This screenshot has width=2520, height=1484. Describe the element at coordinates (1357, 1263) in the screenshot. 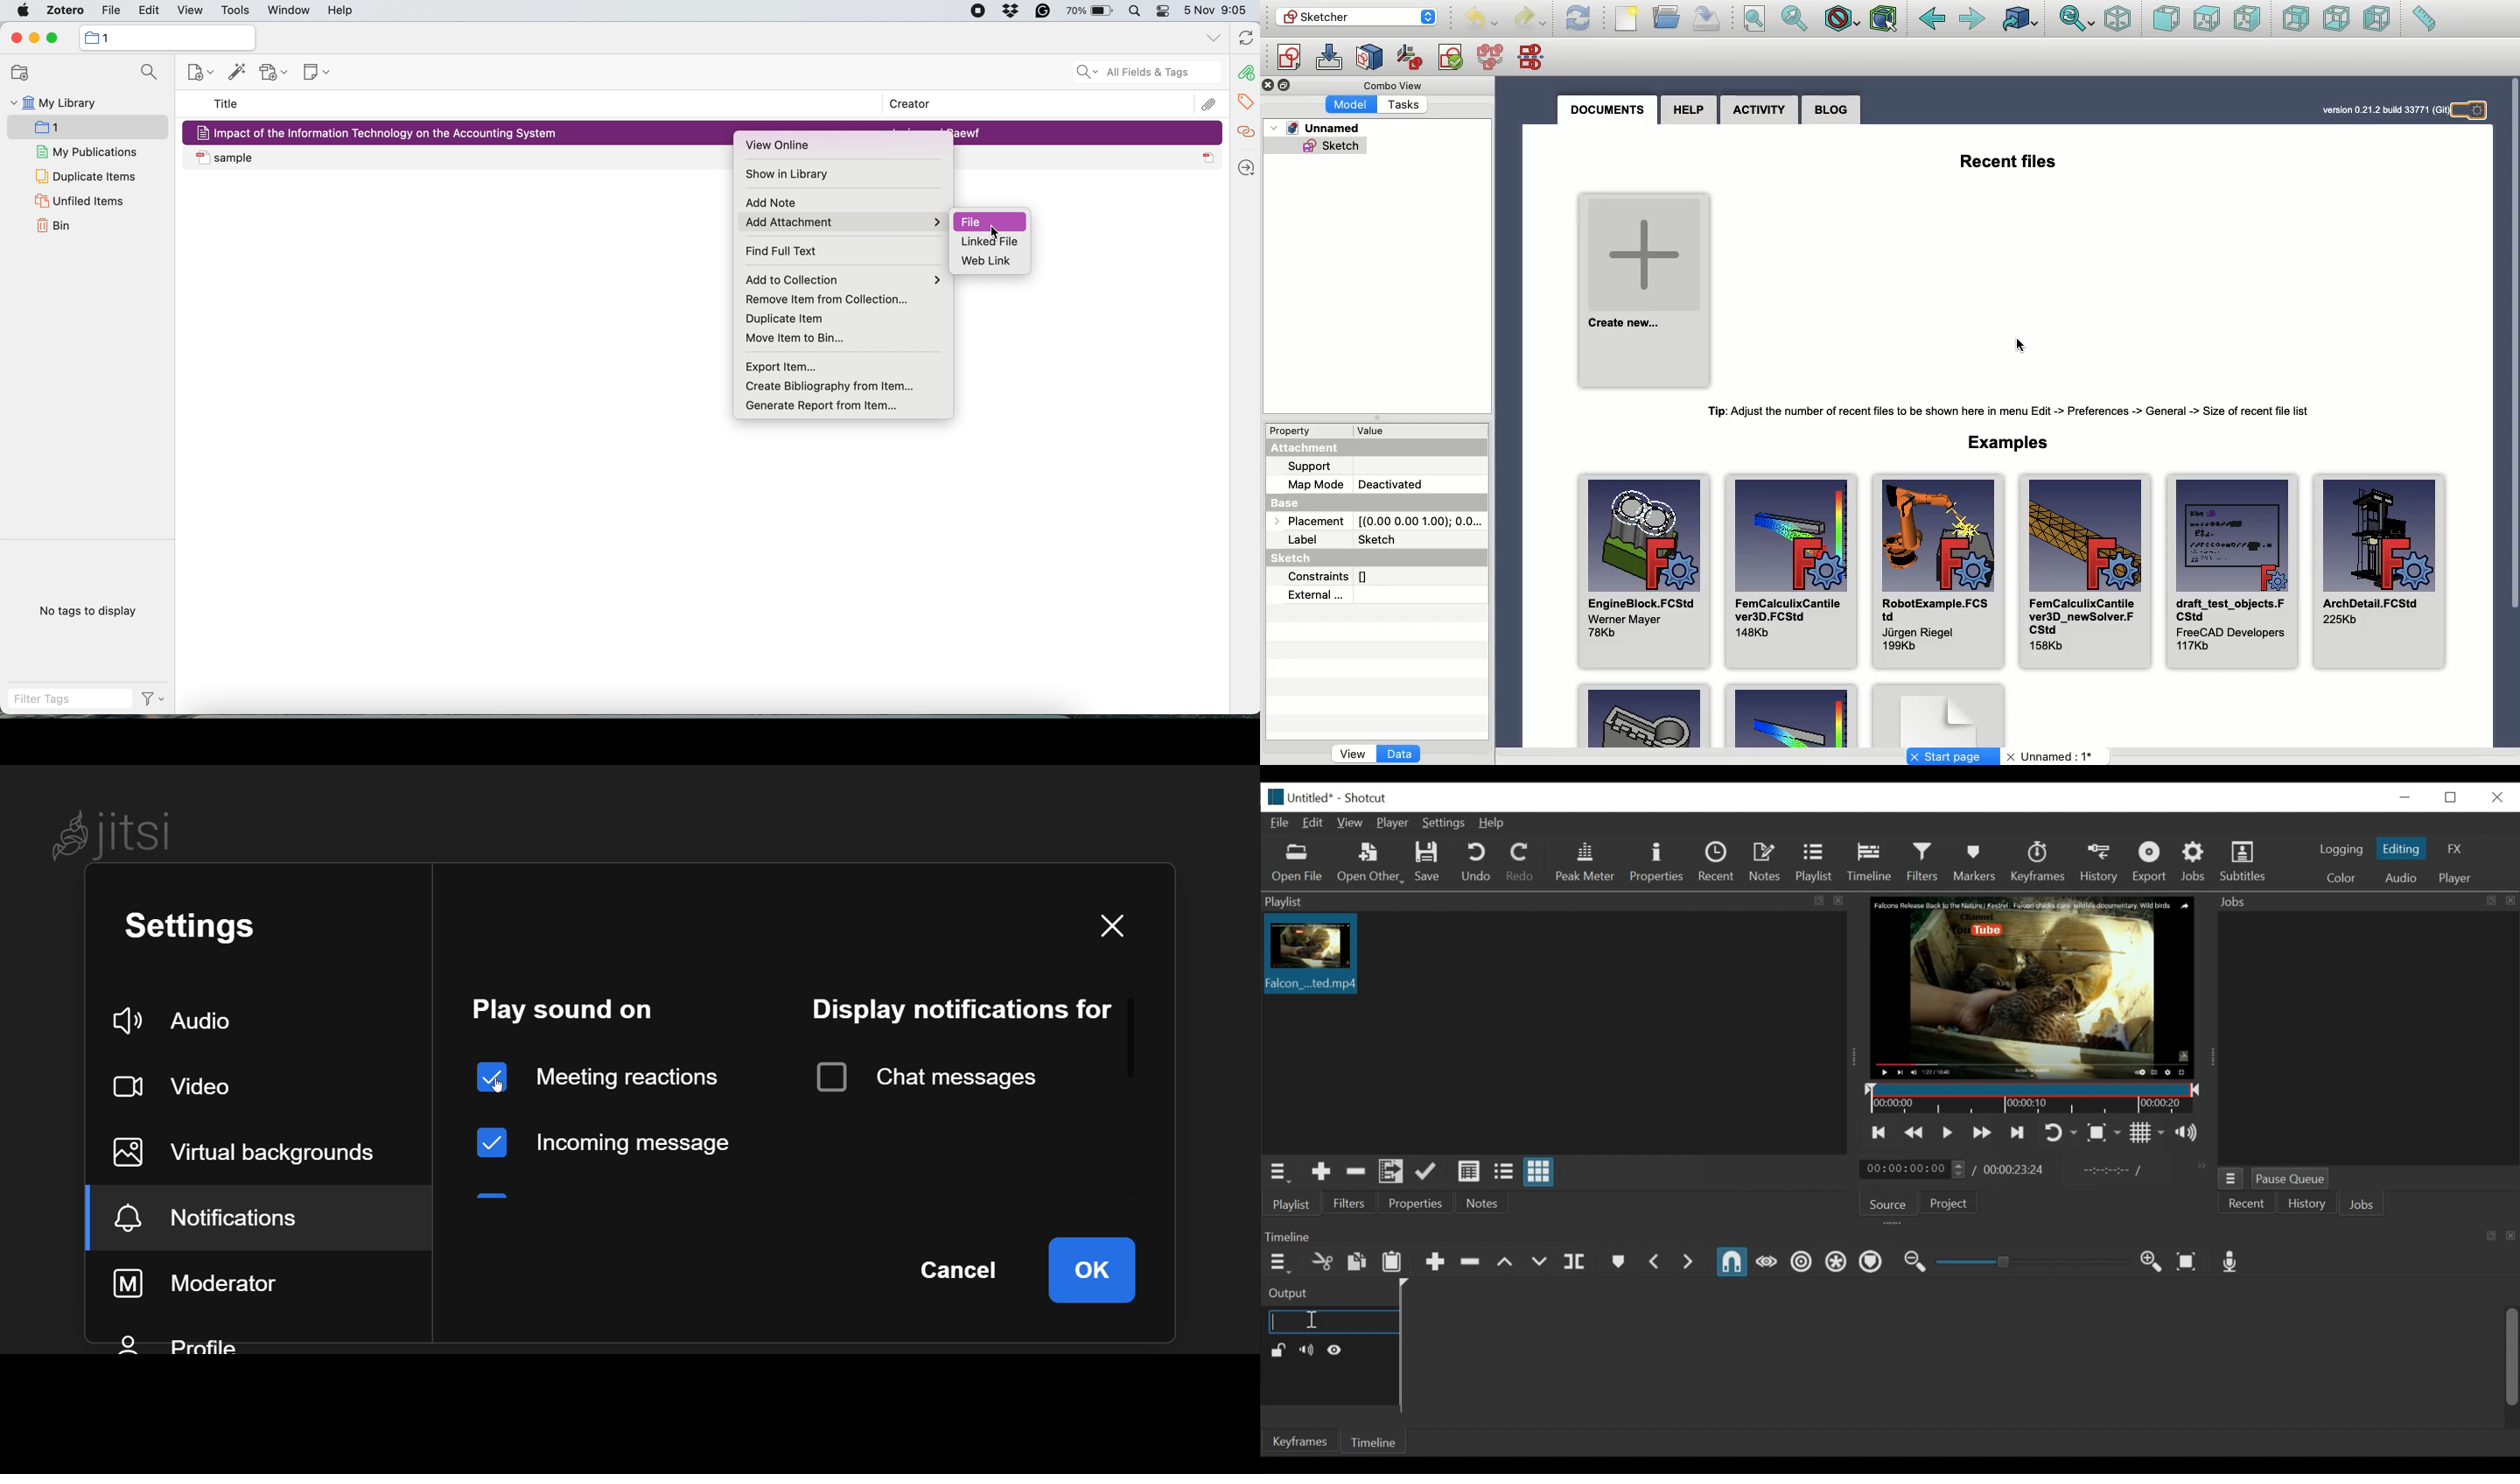

I see `Copy` at that location.